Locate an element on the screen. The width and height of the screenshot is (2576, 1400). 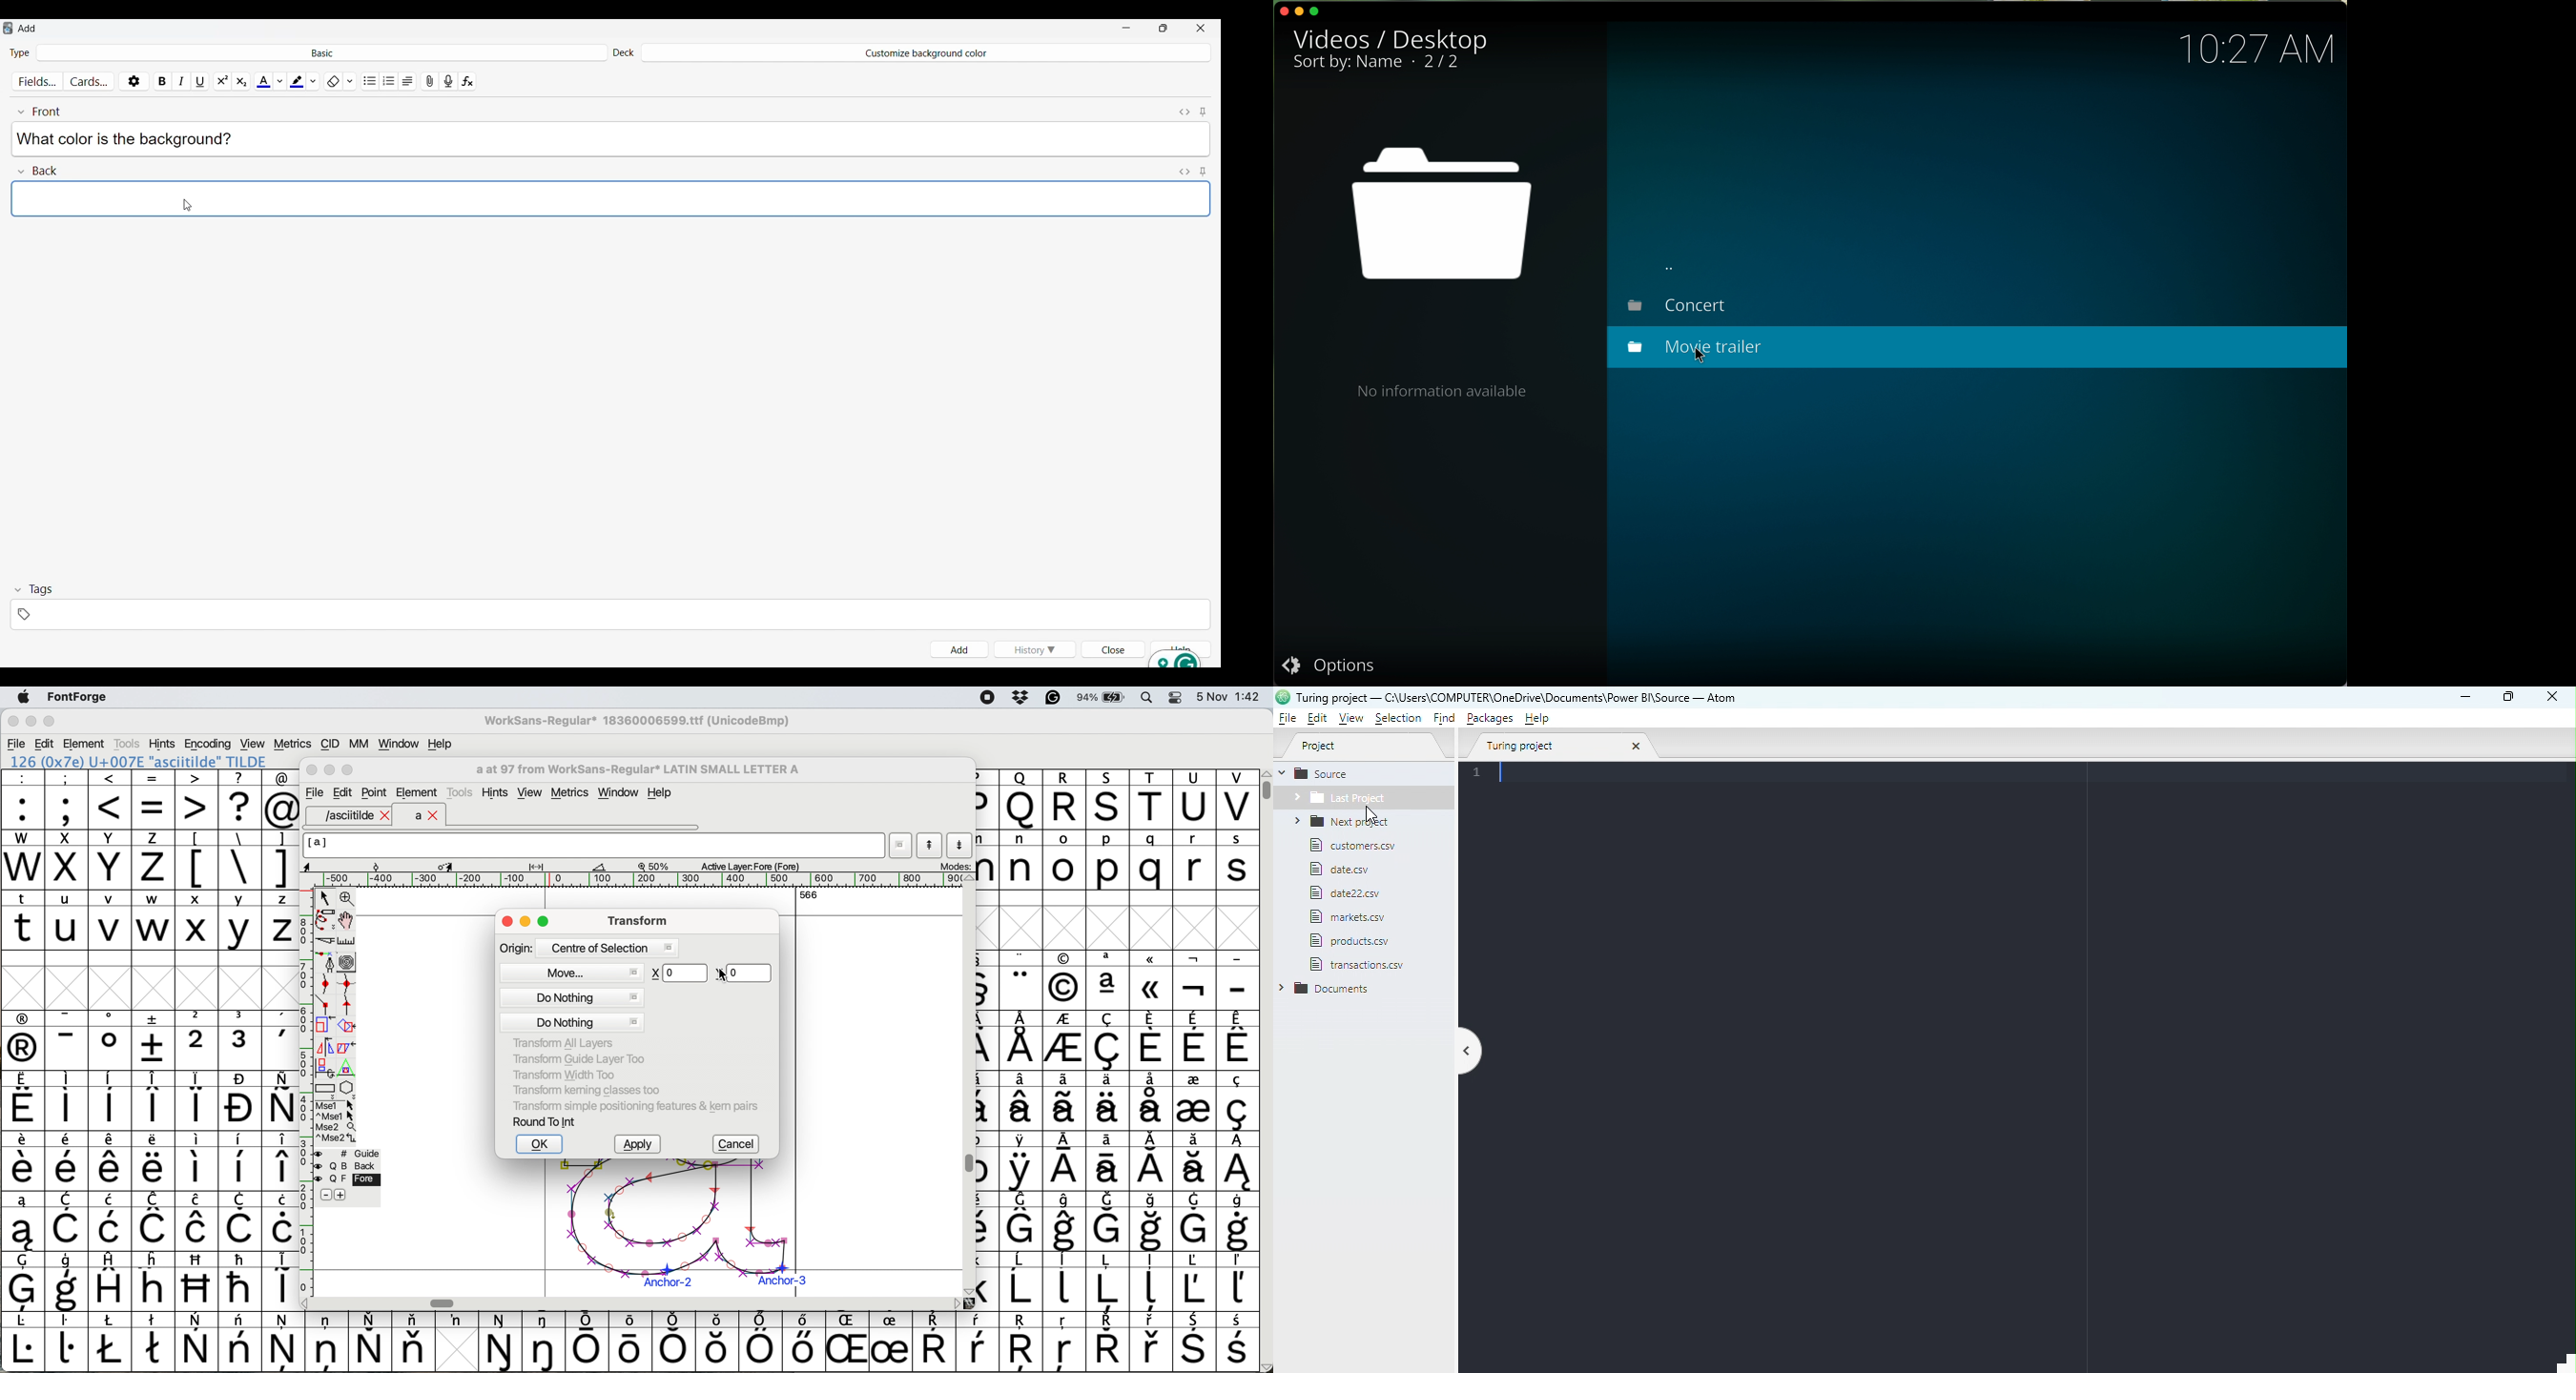
battery is located at coordinates (1106, 697).